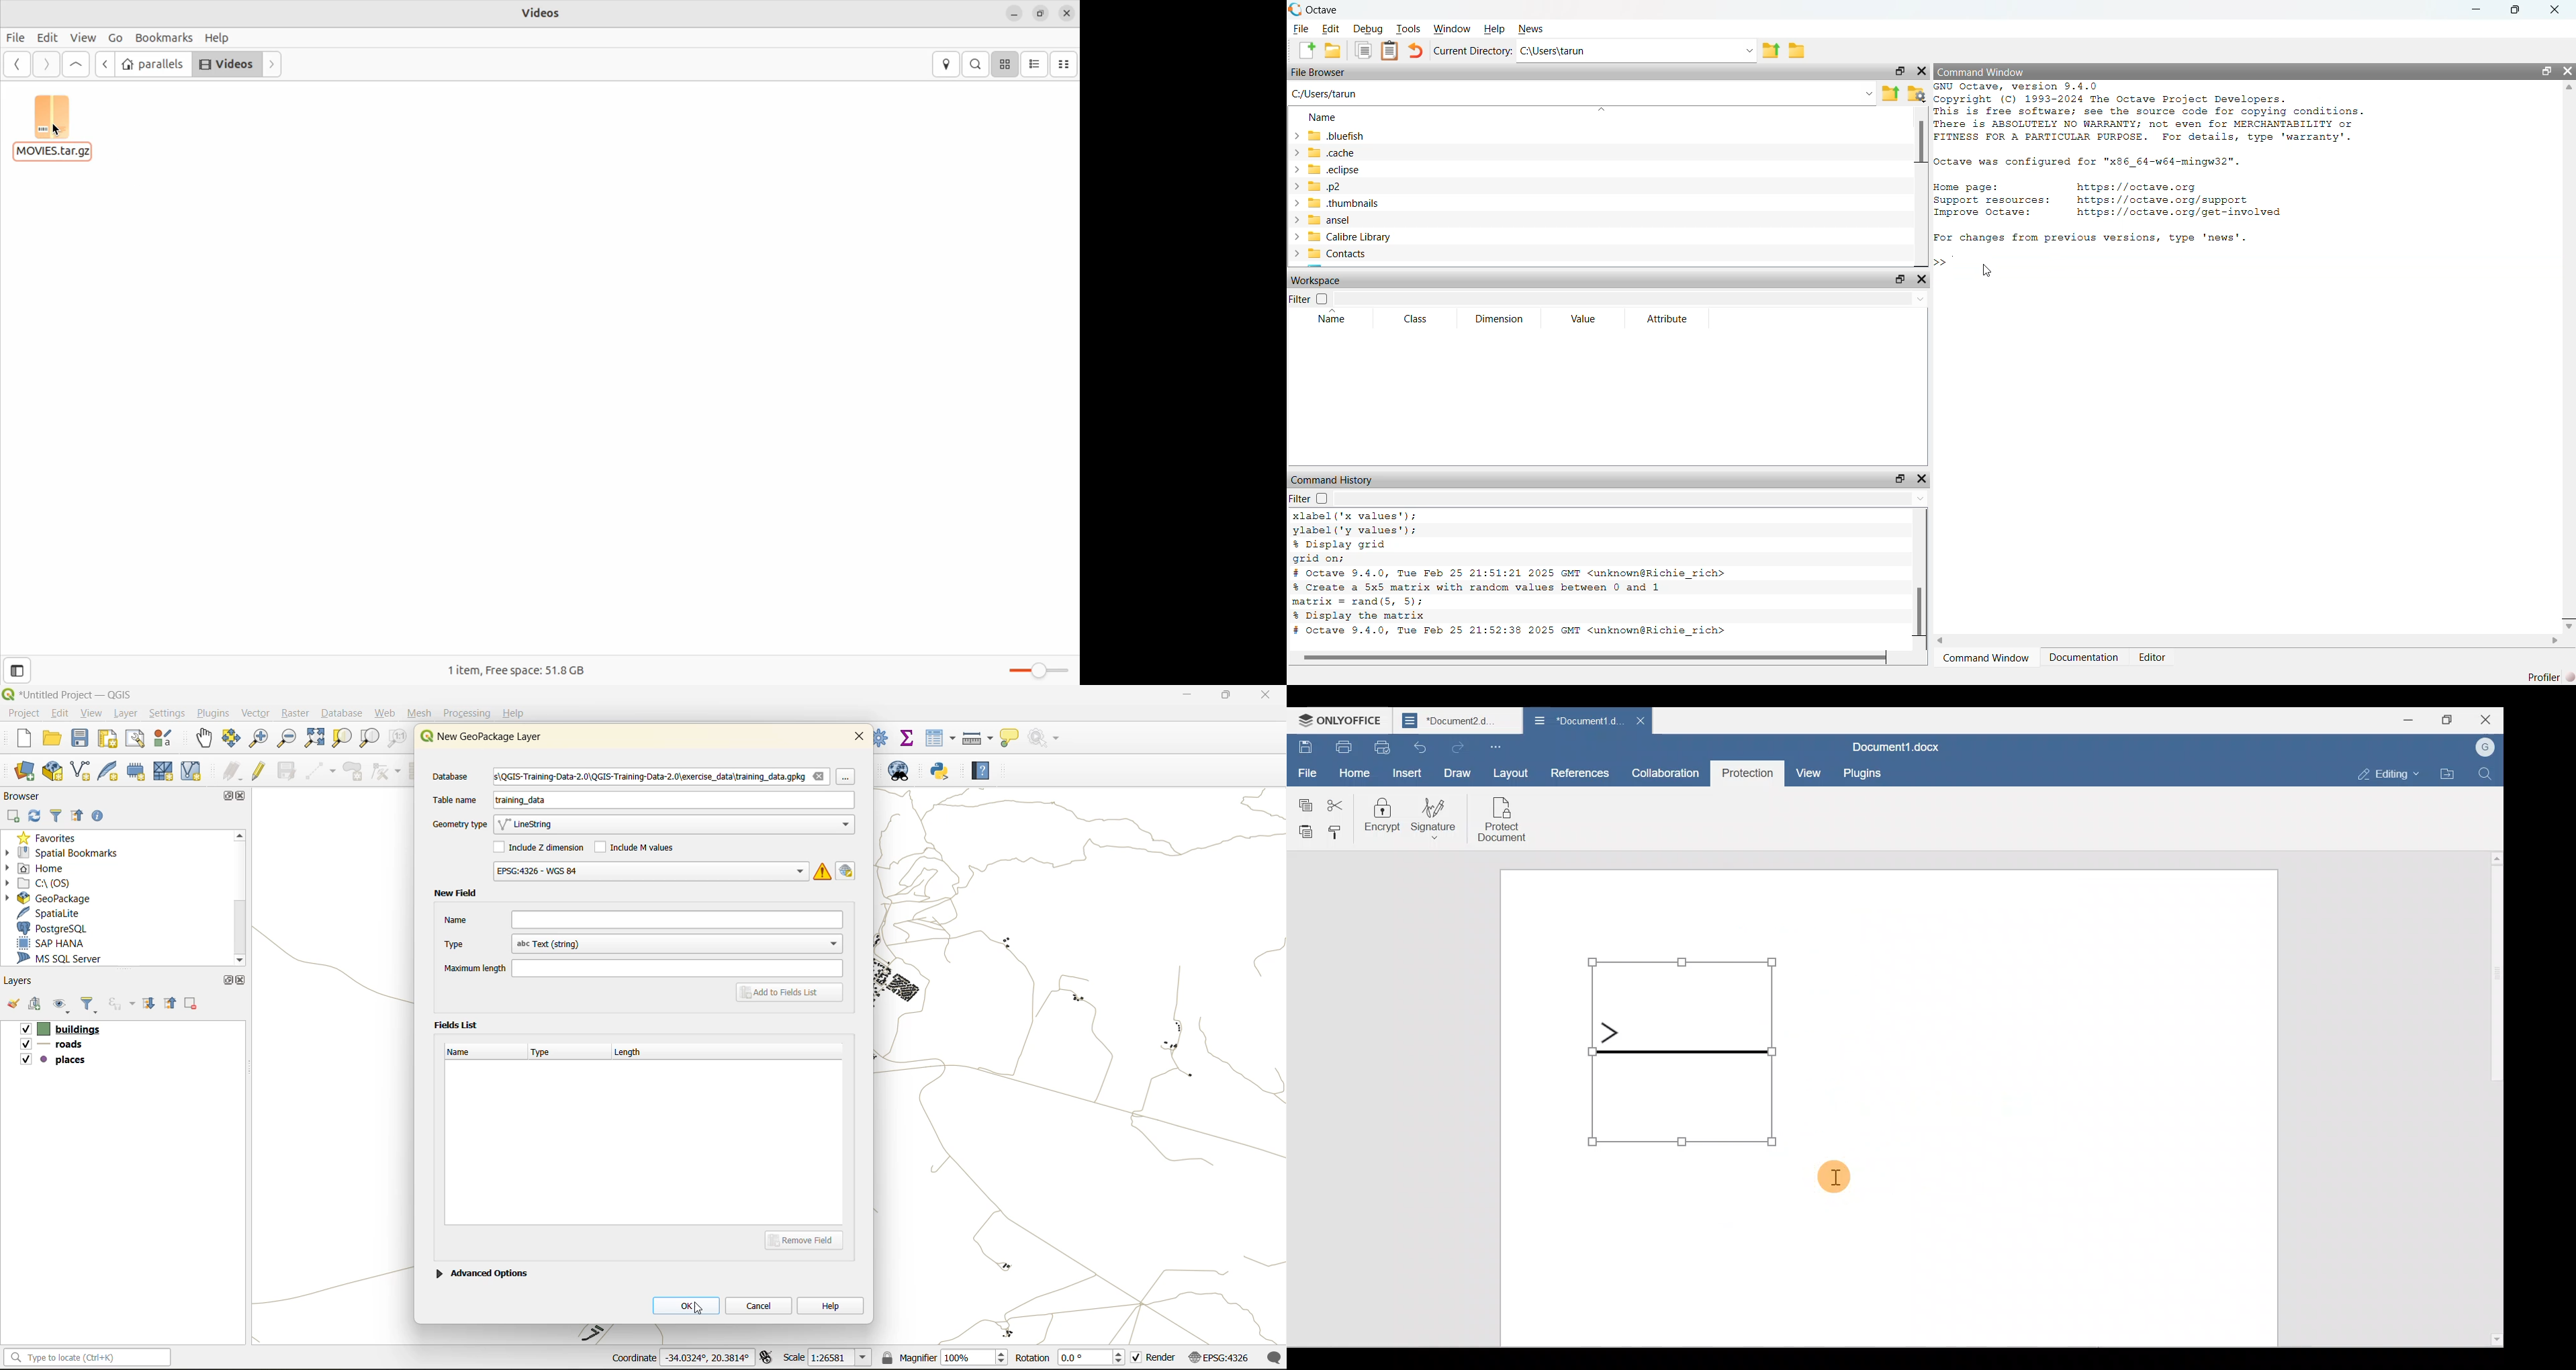  I want to click on name, so click(643, 920).